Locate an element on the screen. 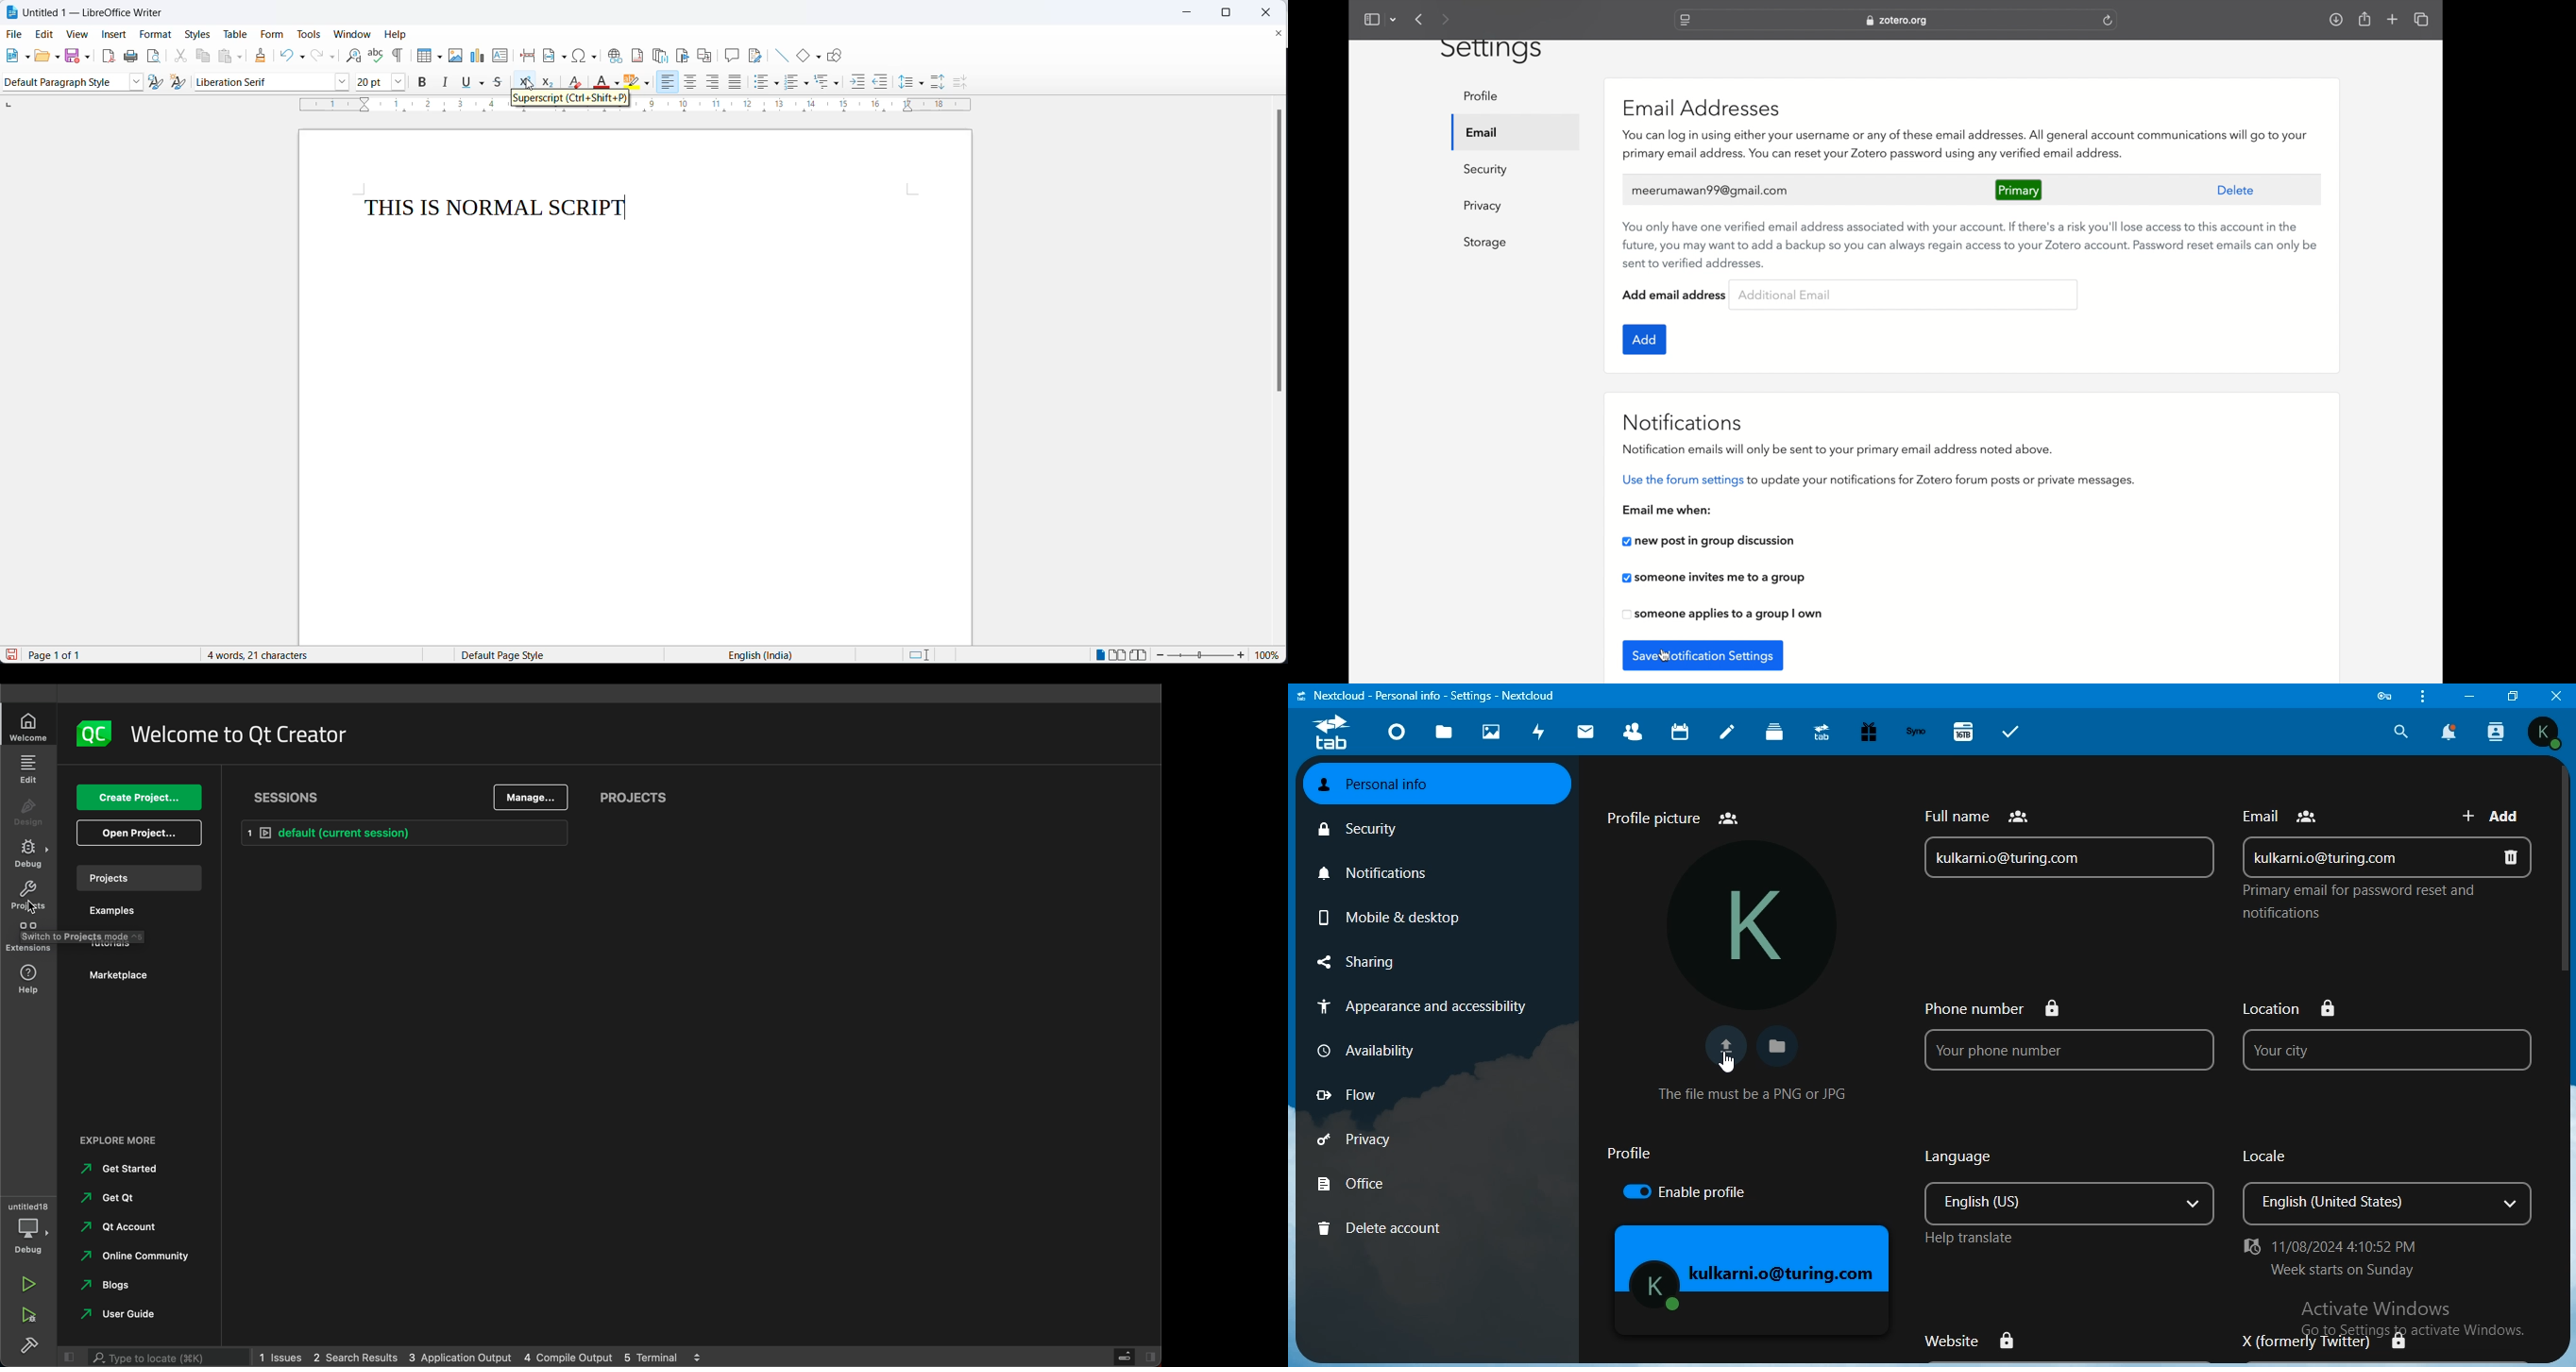 This screenshot has height=1372, width=2576. show draw functions is located at coordinates (837, 53).